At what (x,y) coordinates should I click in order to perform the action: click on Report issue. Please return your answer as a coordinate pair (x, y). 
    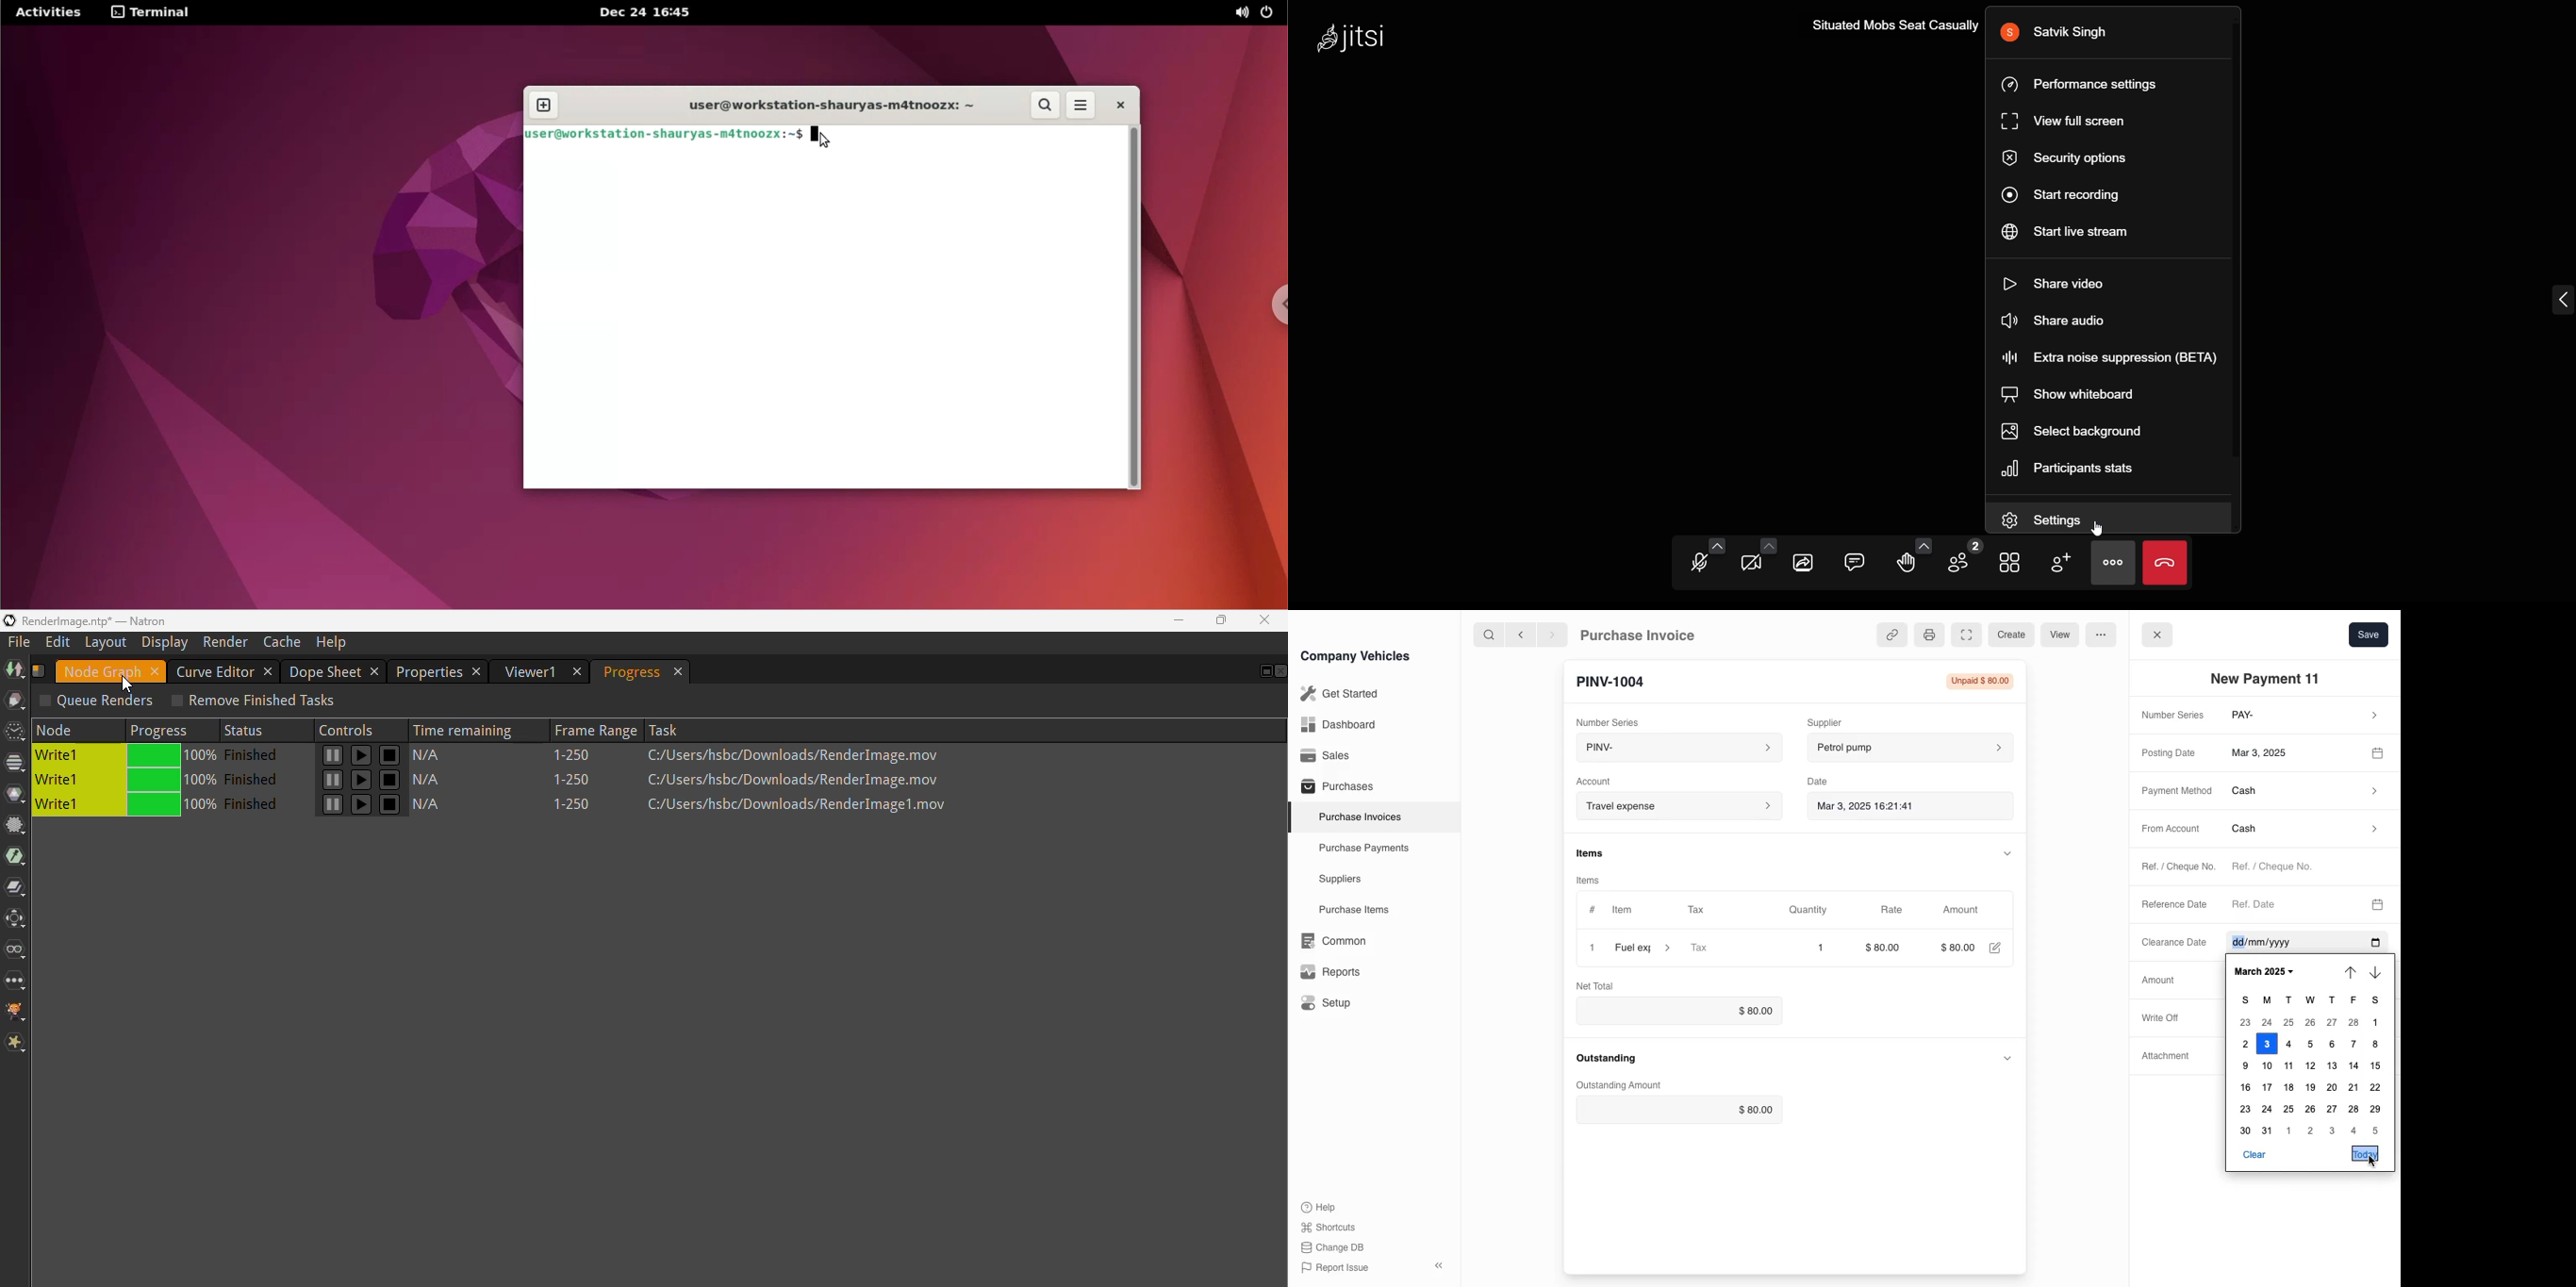
    Looking at the image, I should click on (1337, 1268).